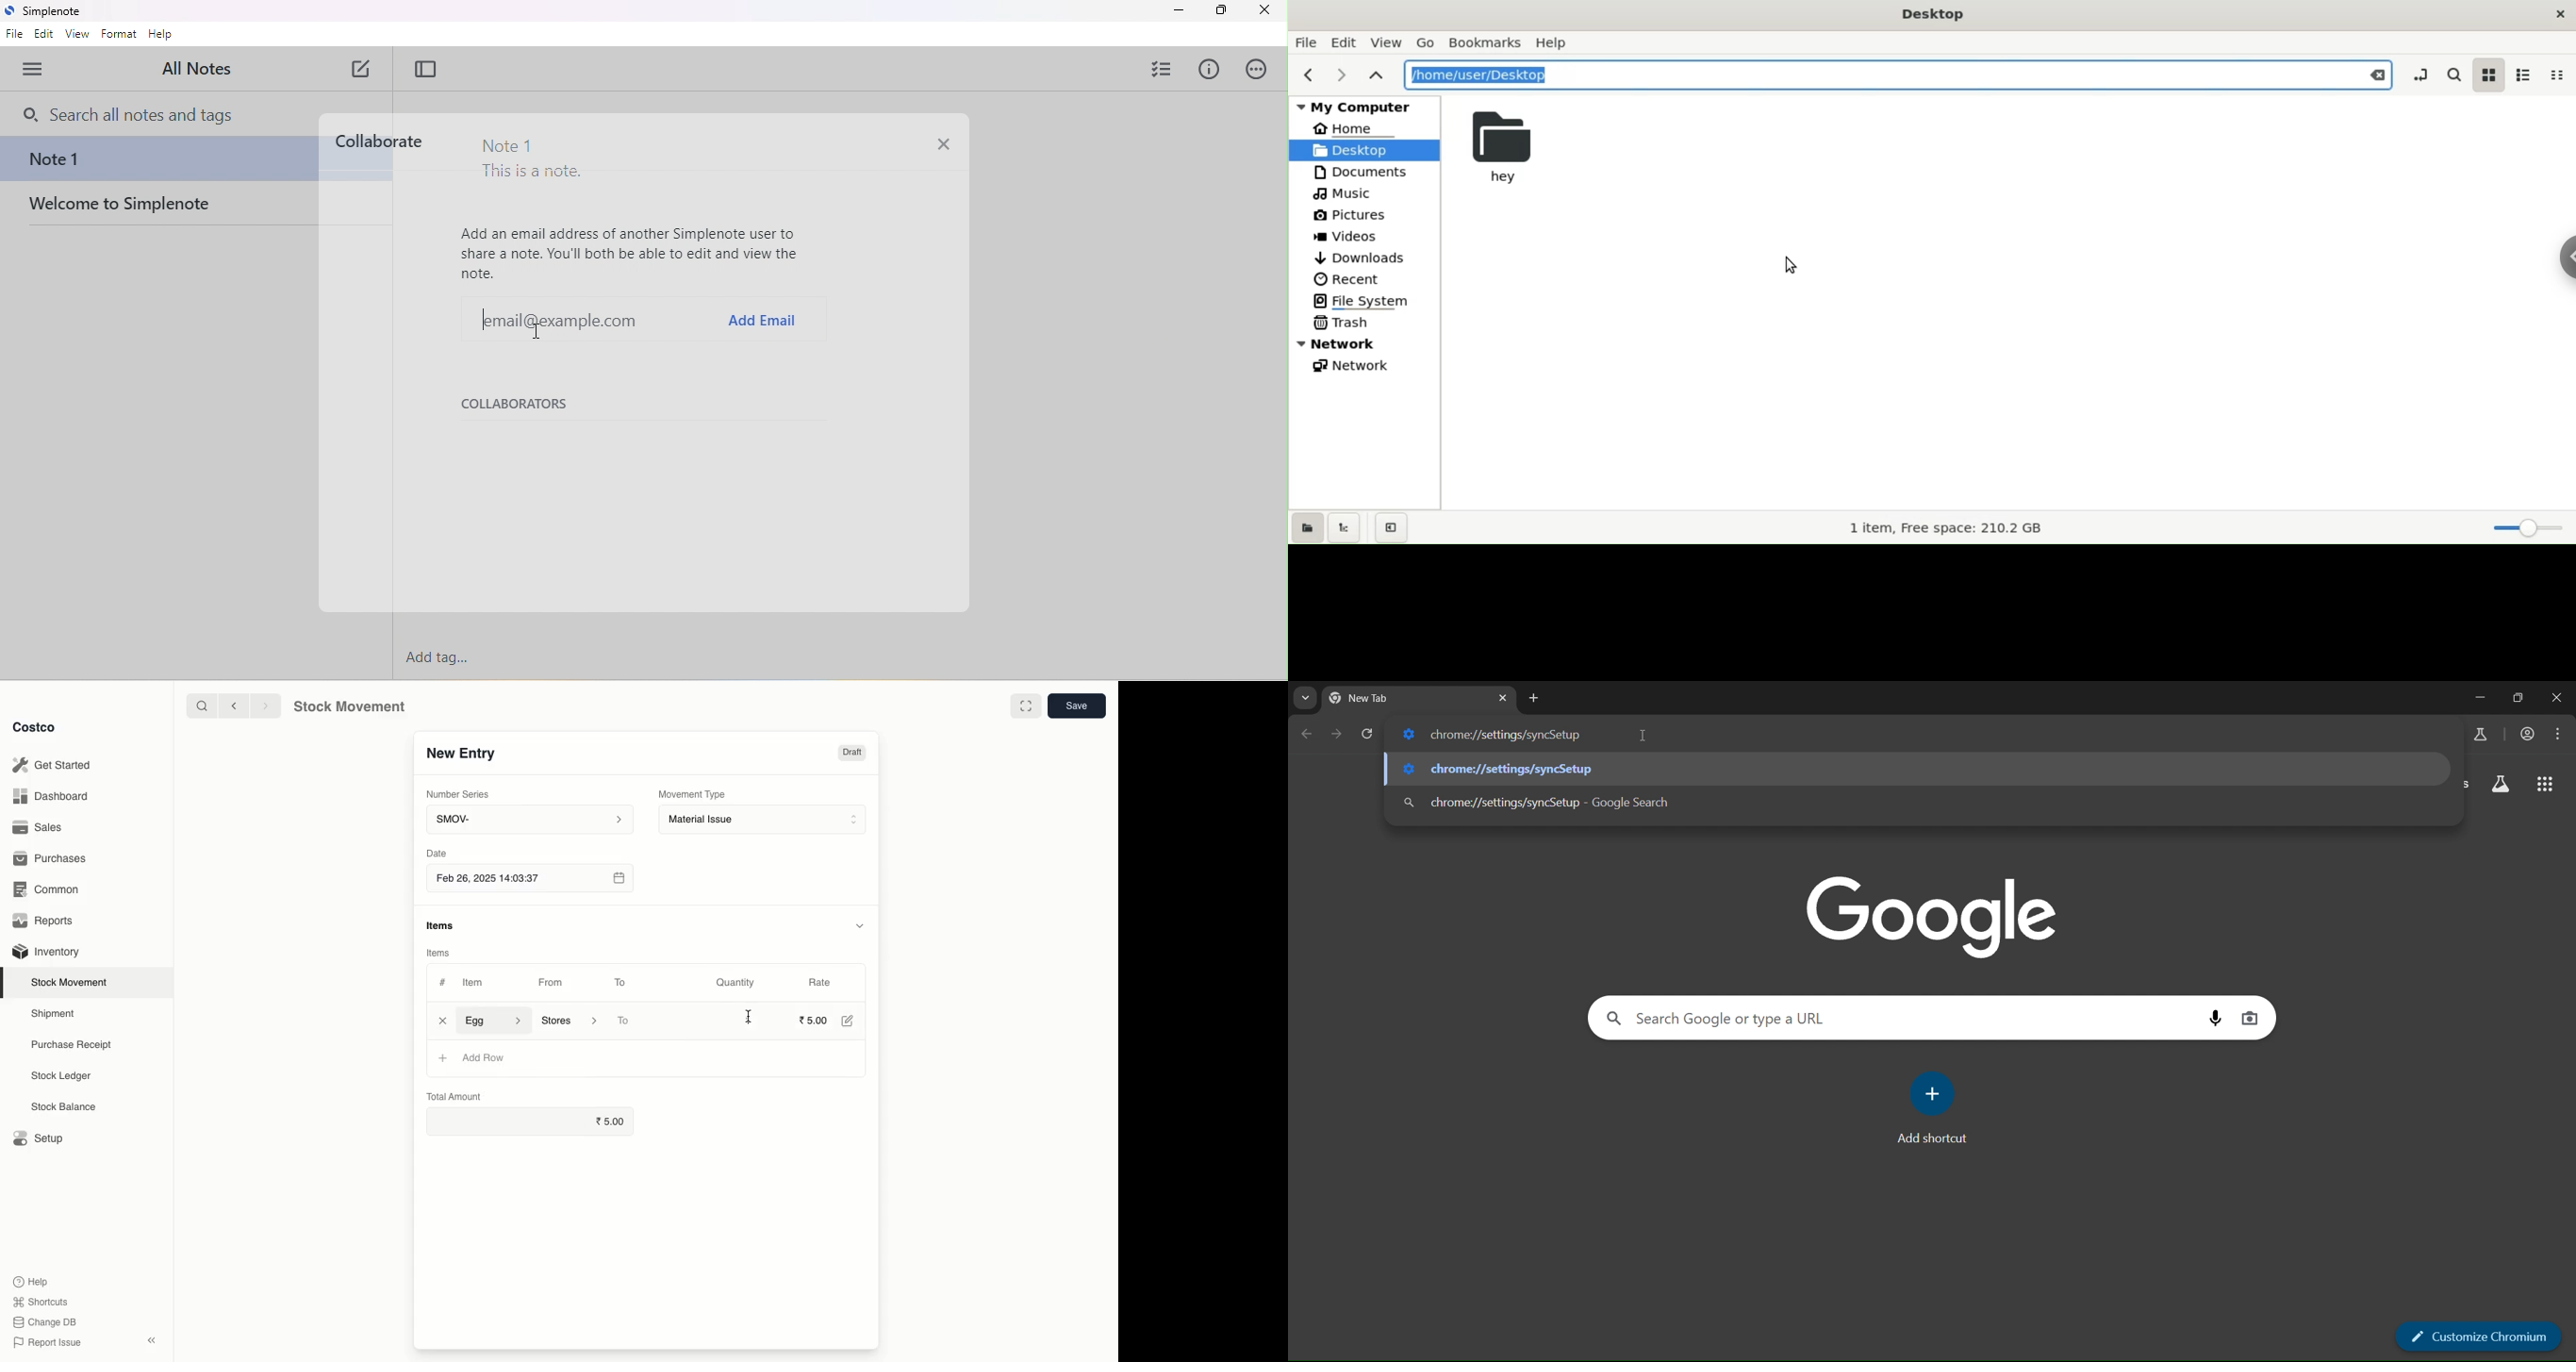  Describe the element at coordinates (1377, 73) in the screenshot. I see `parent folders` at that location.